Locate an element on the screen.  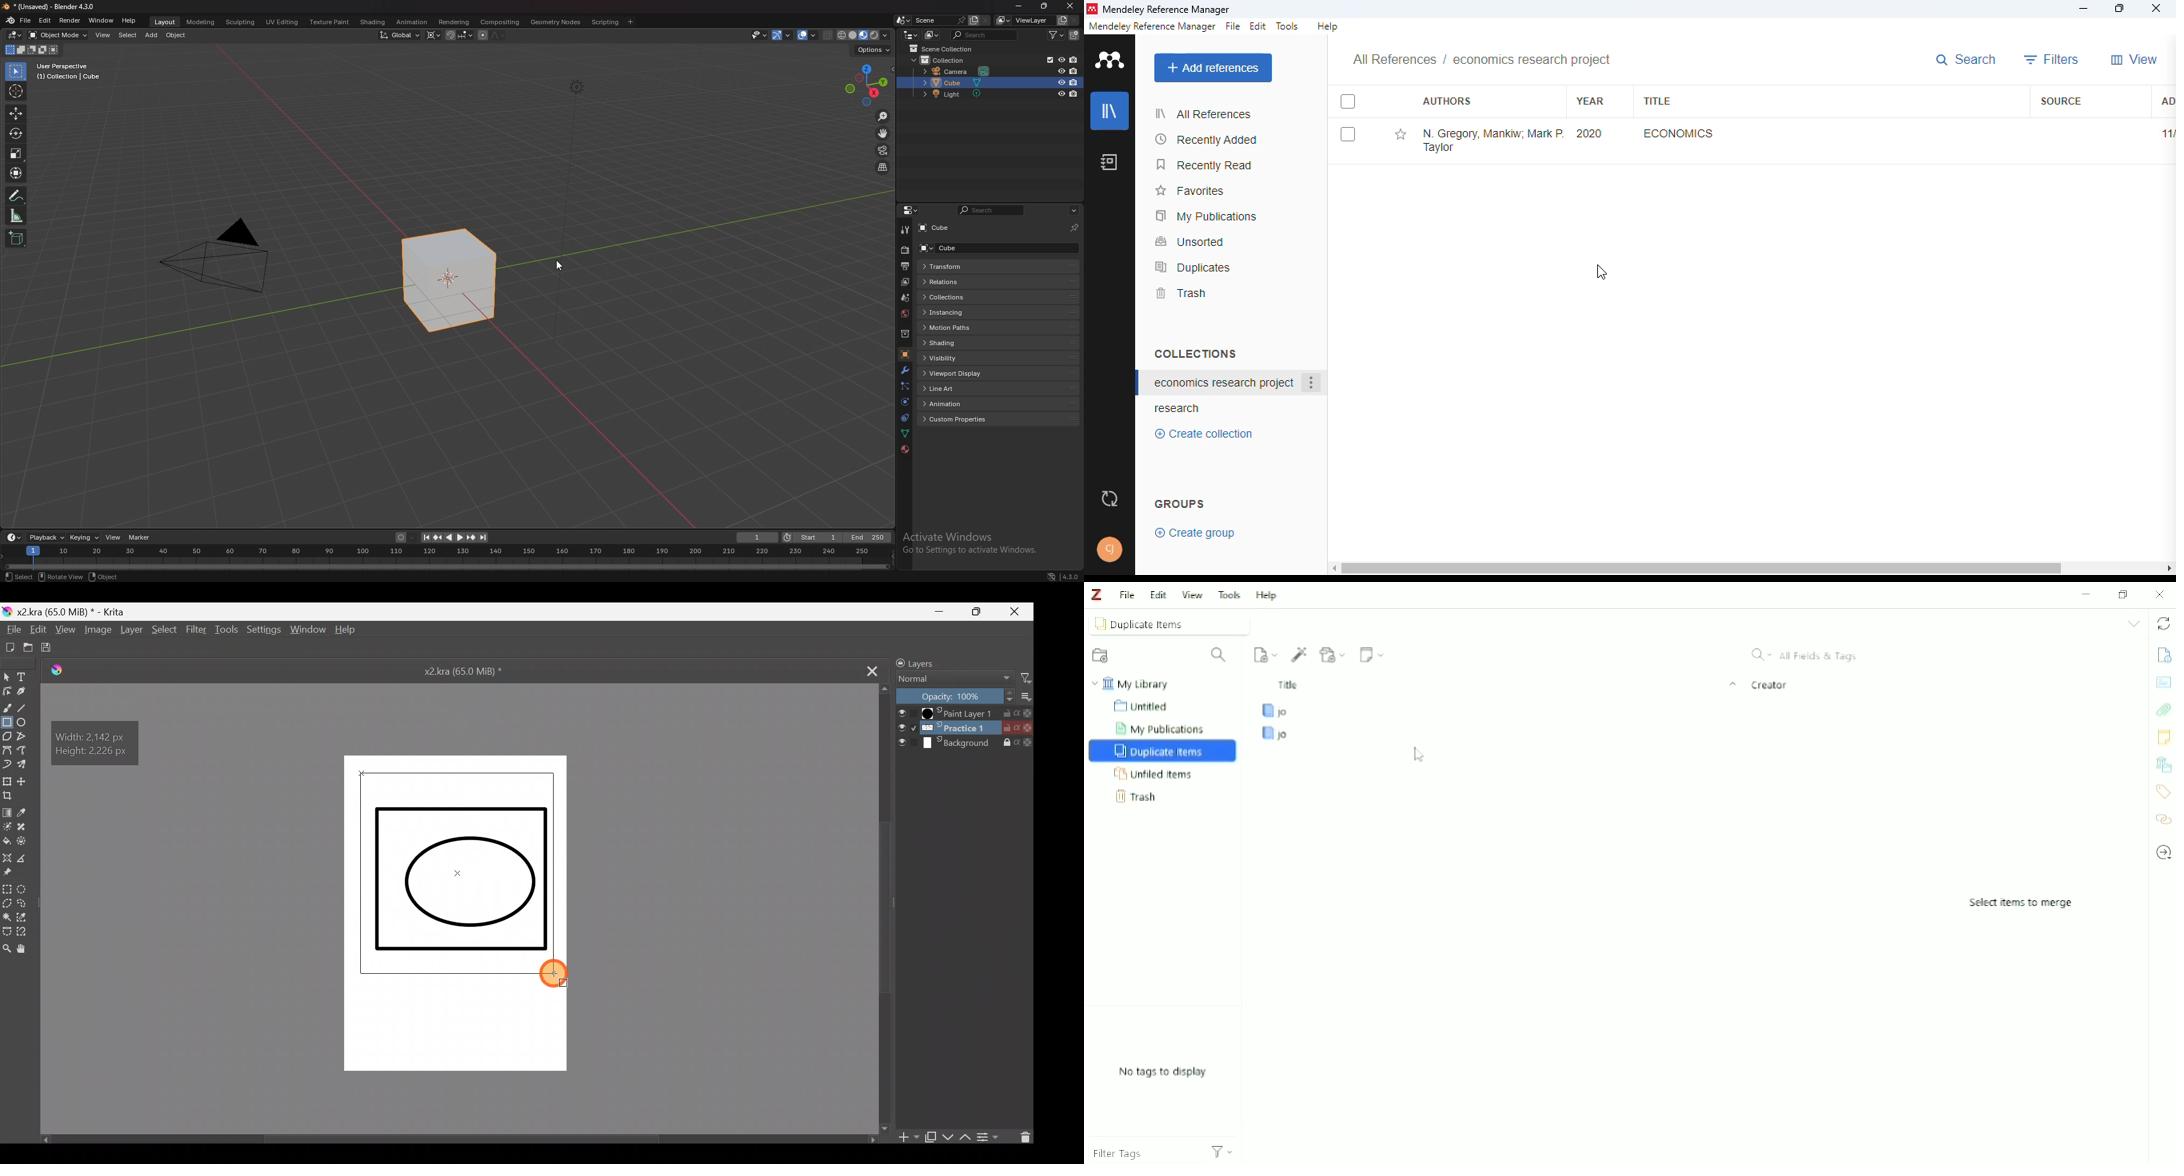
disable in renders is located at coordinates (1076, 71).